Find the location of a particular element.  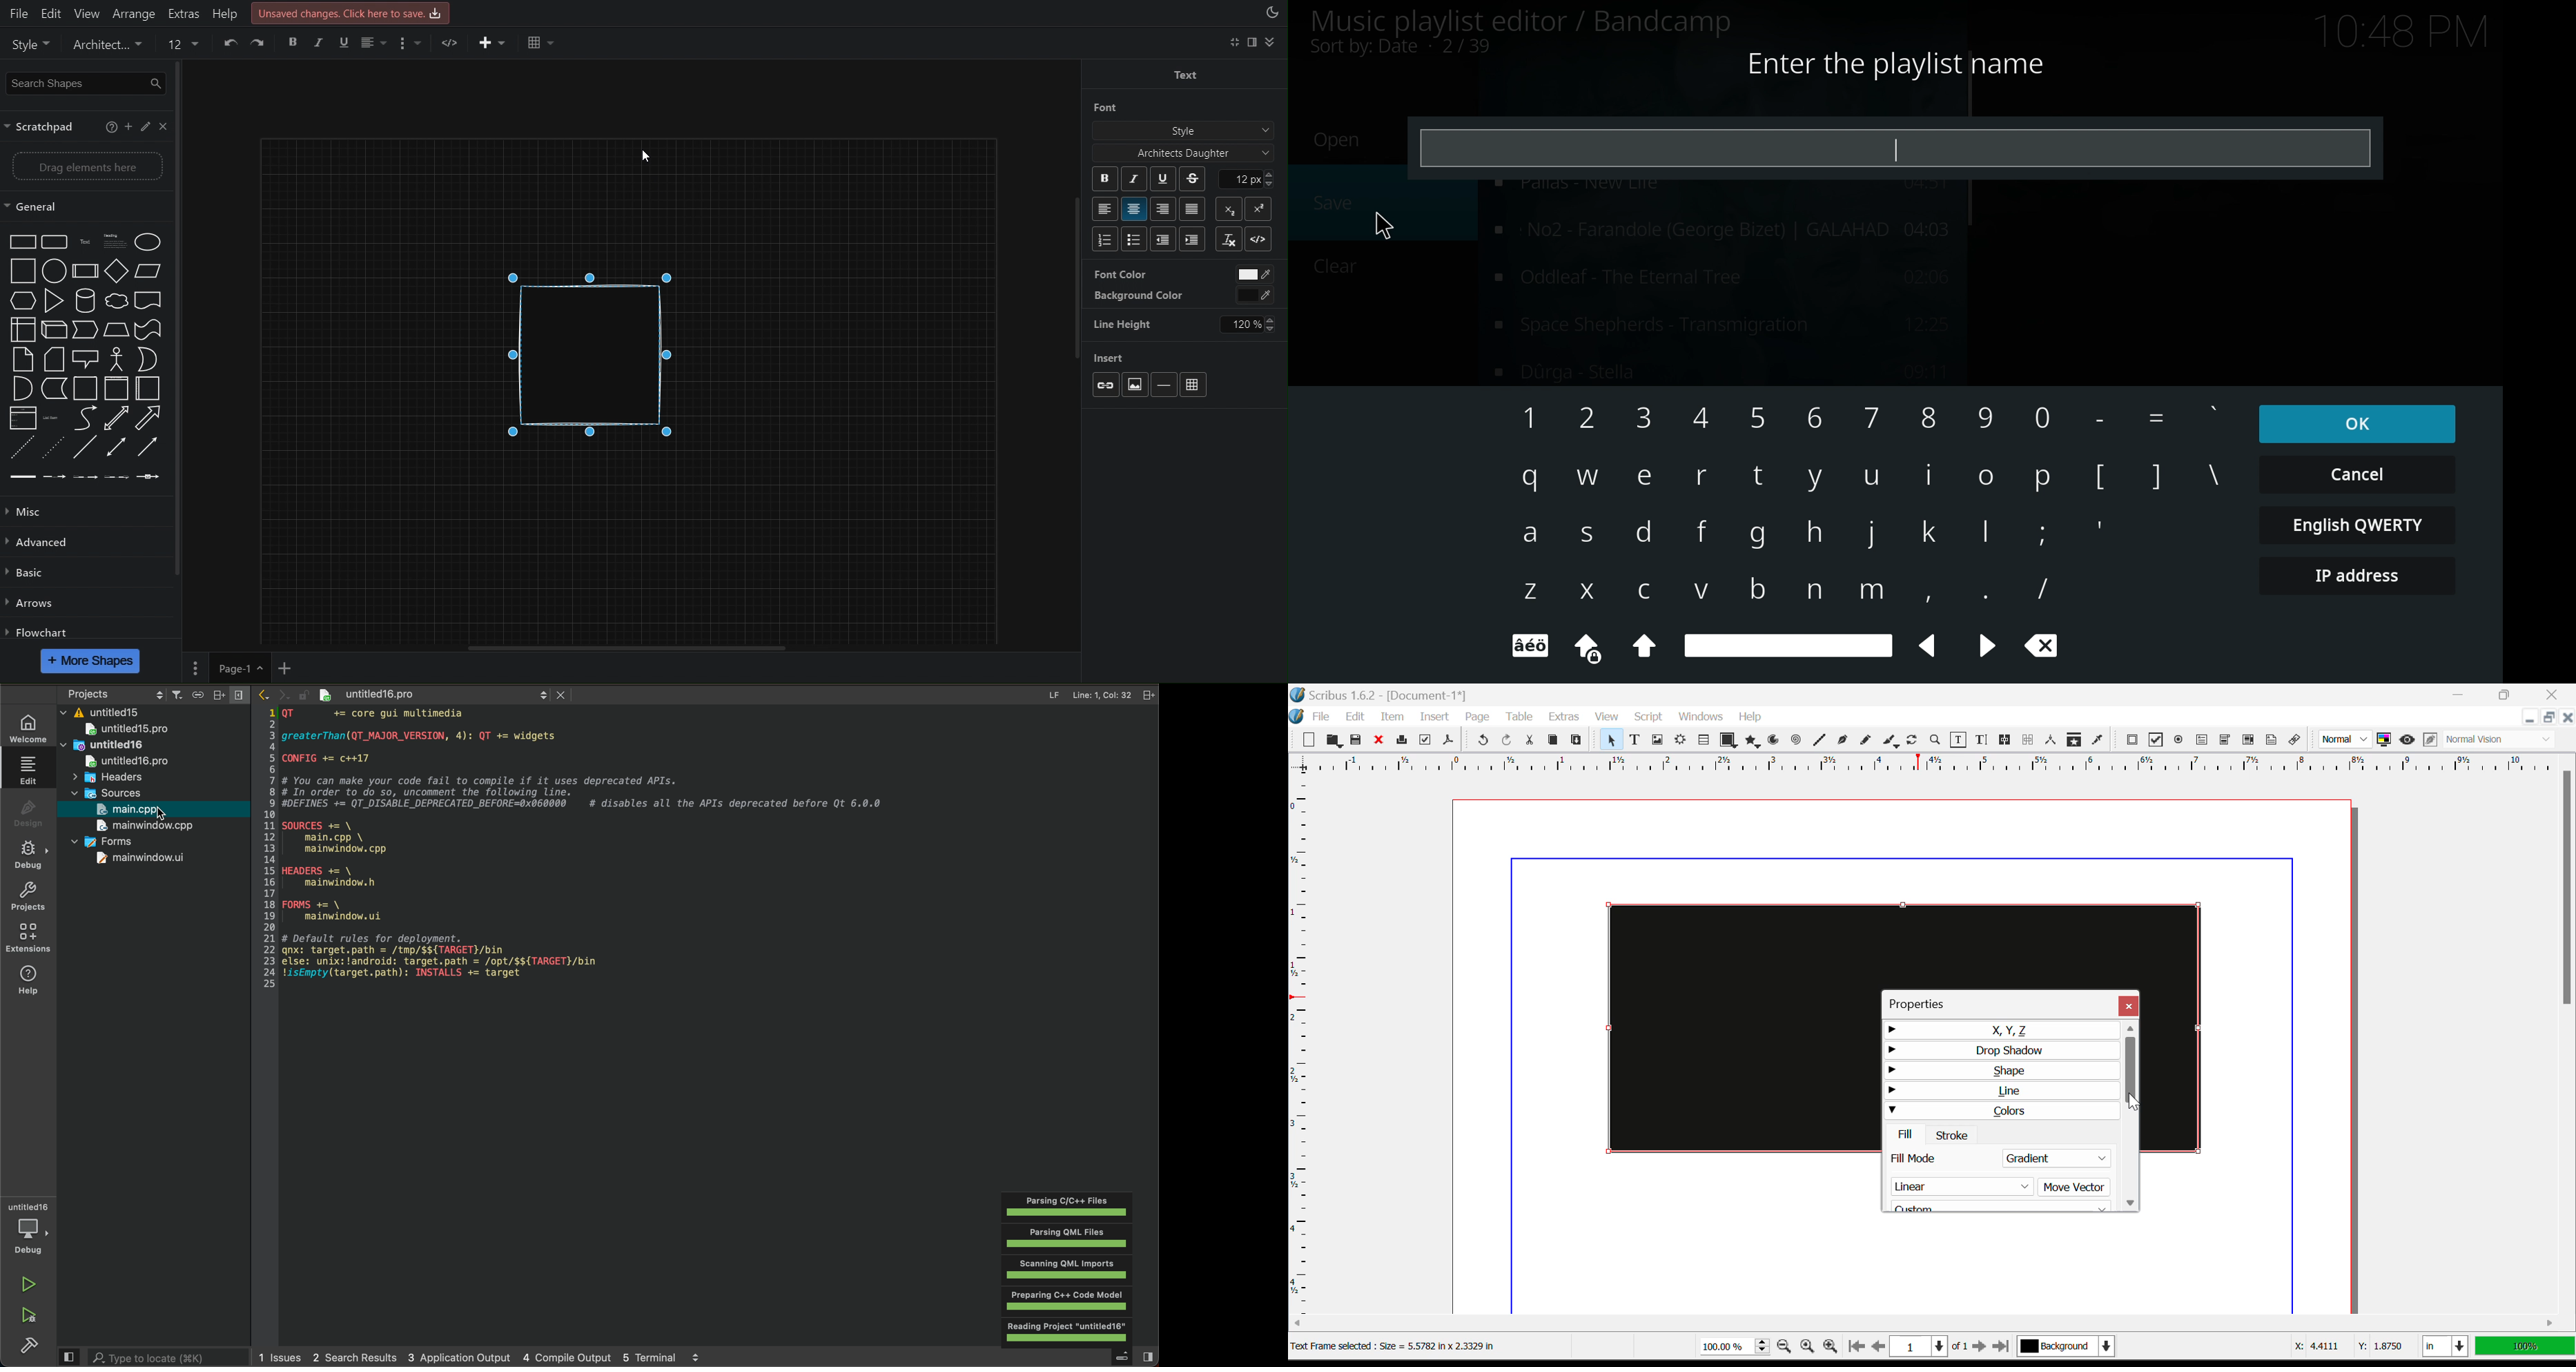

Vertical Page Margins is located at coordinates (1931, 768).